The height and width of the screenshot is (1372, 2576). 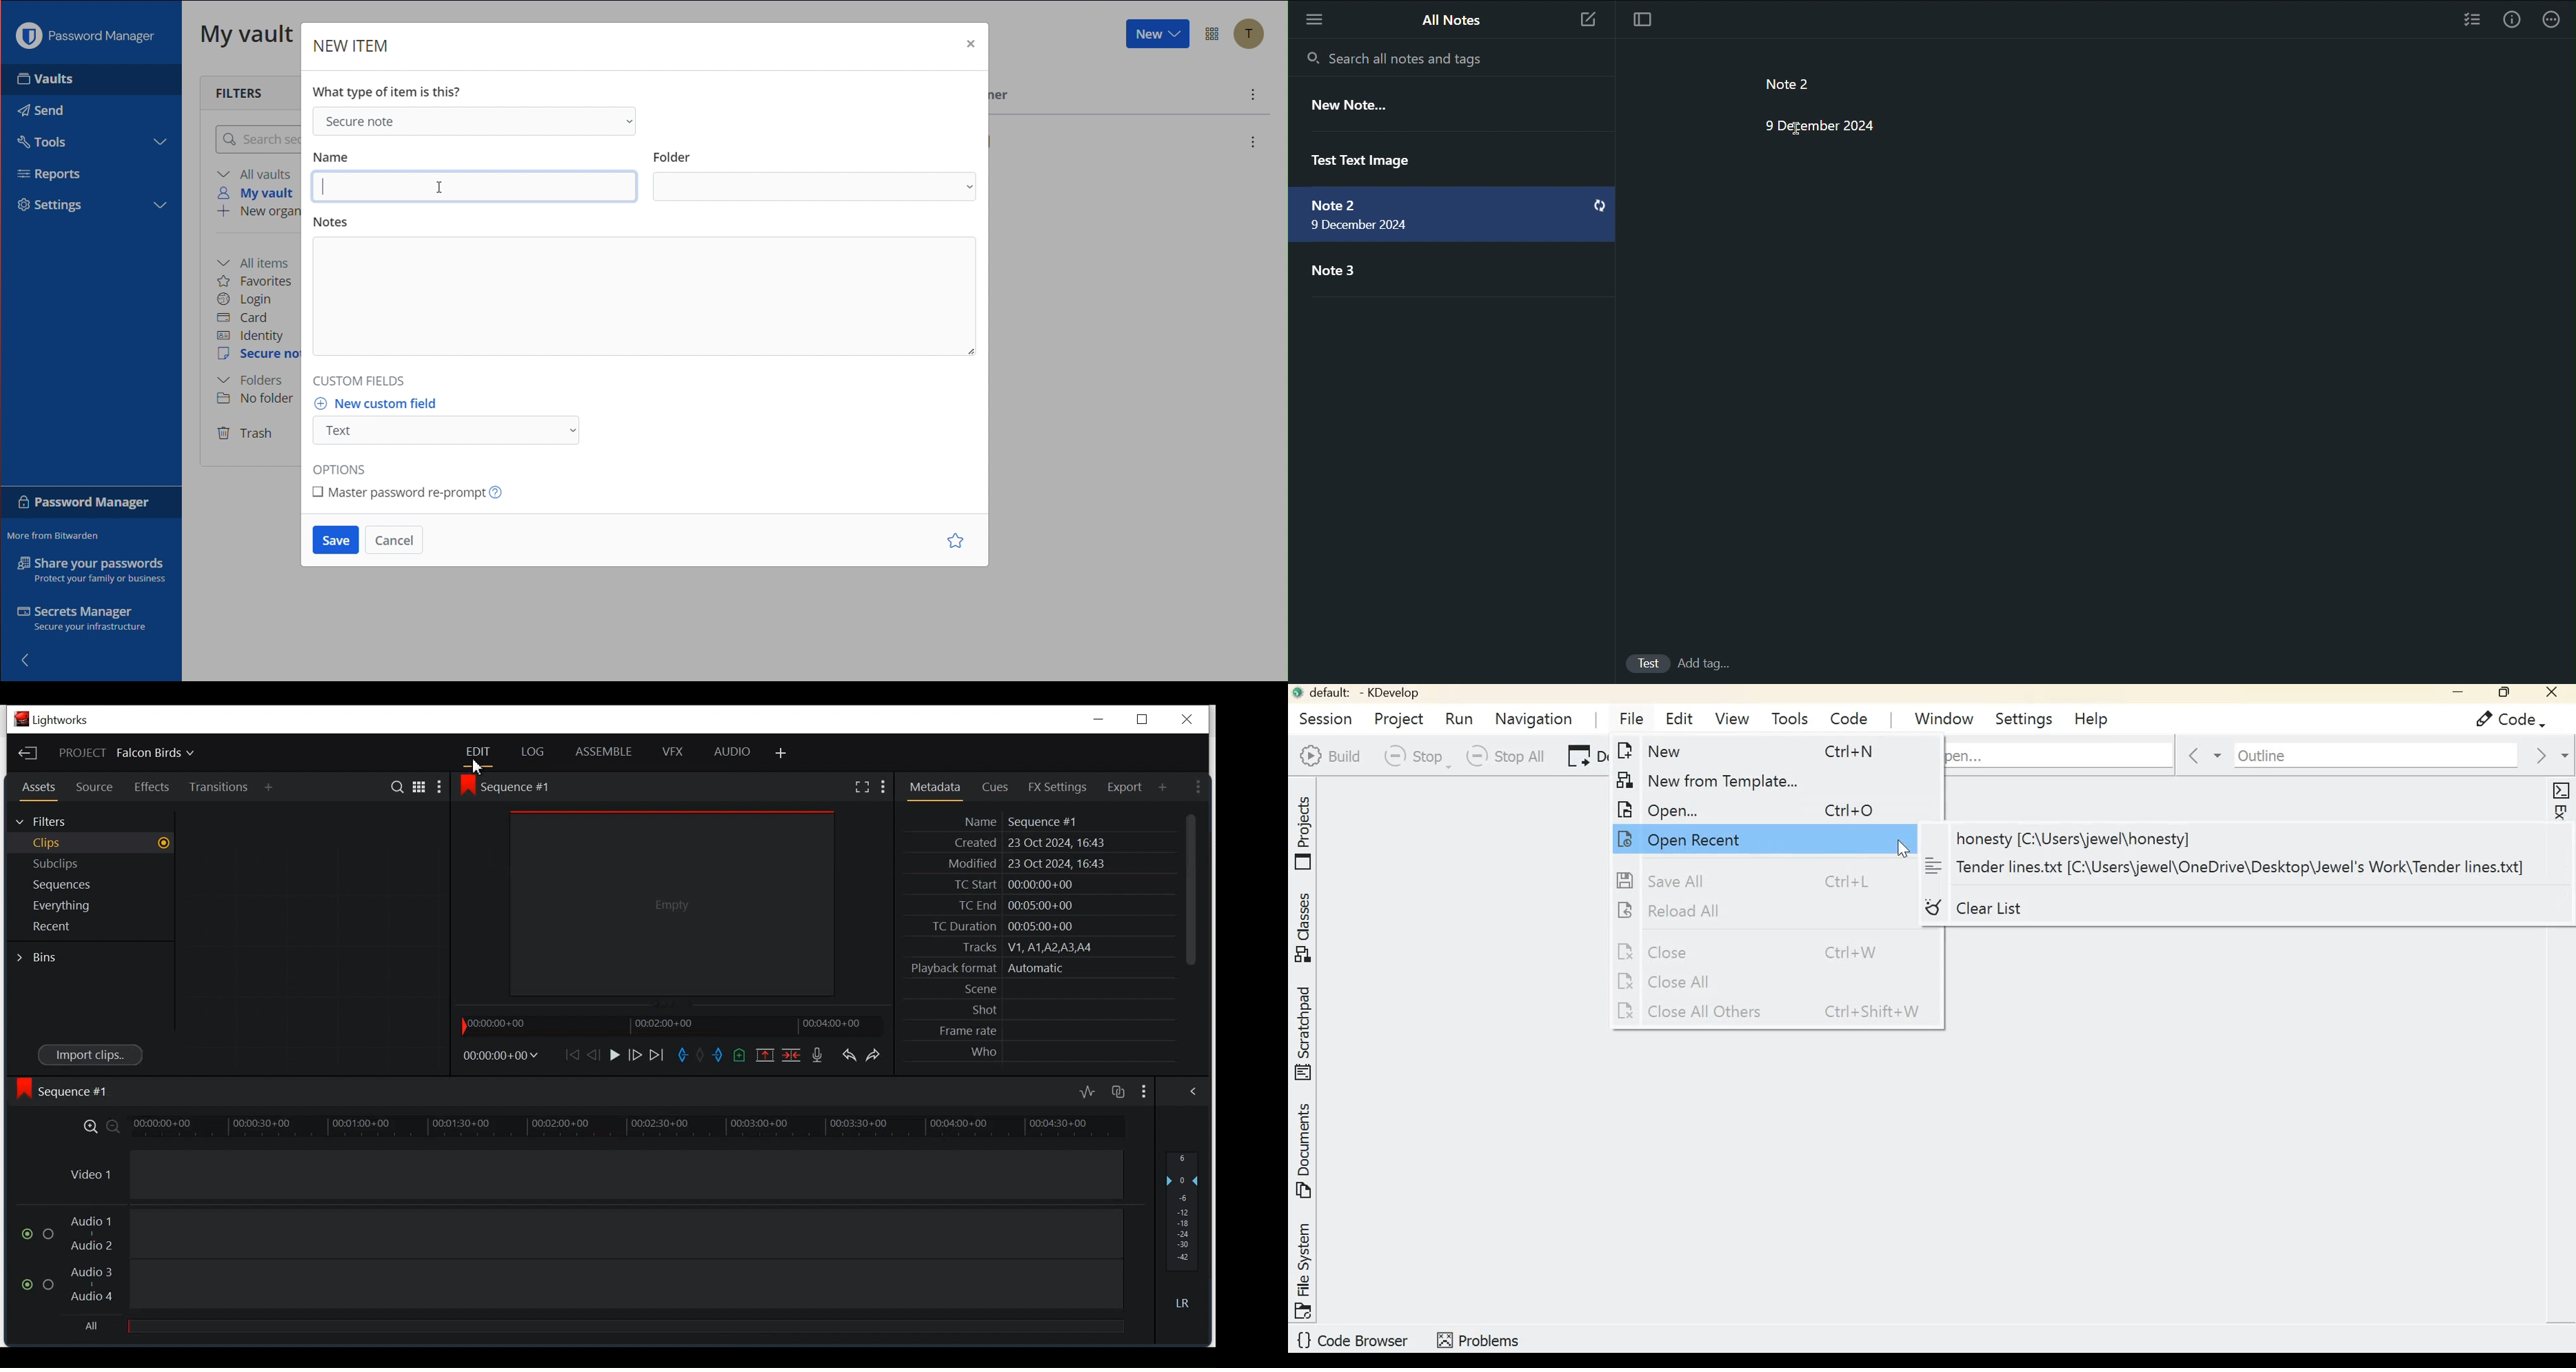 What do you see at coordinates (660, 1054) in the screenshot?
I see `Move Forward` at bounding box center [660, 1054].